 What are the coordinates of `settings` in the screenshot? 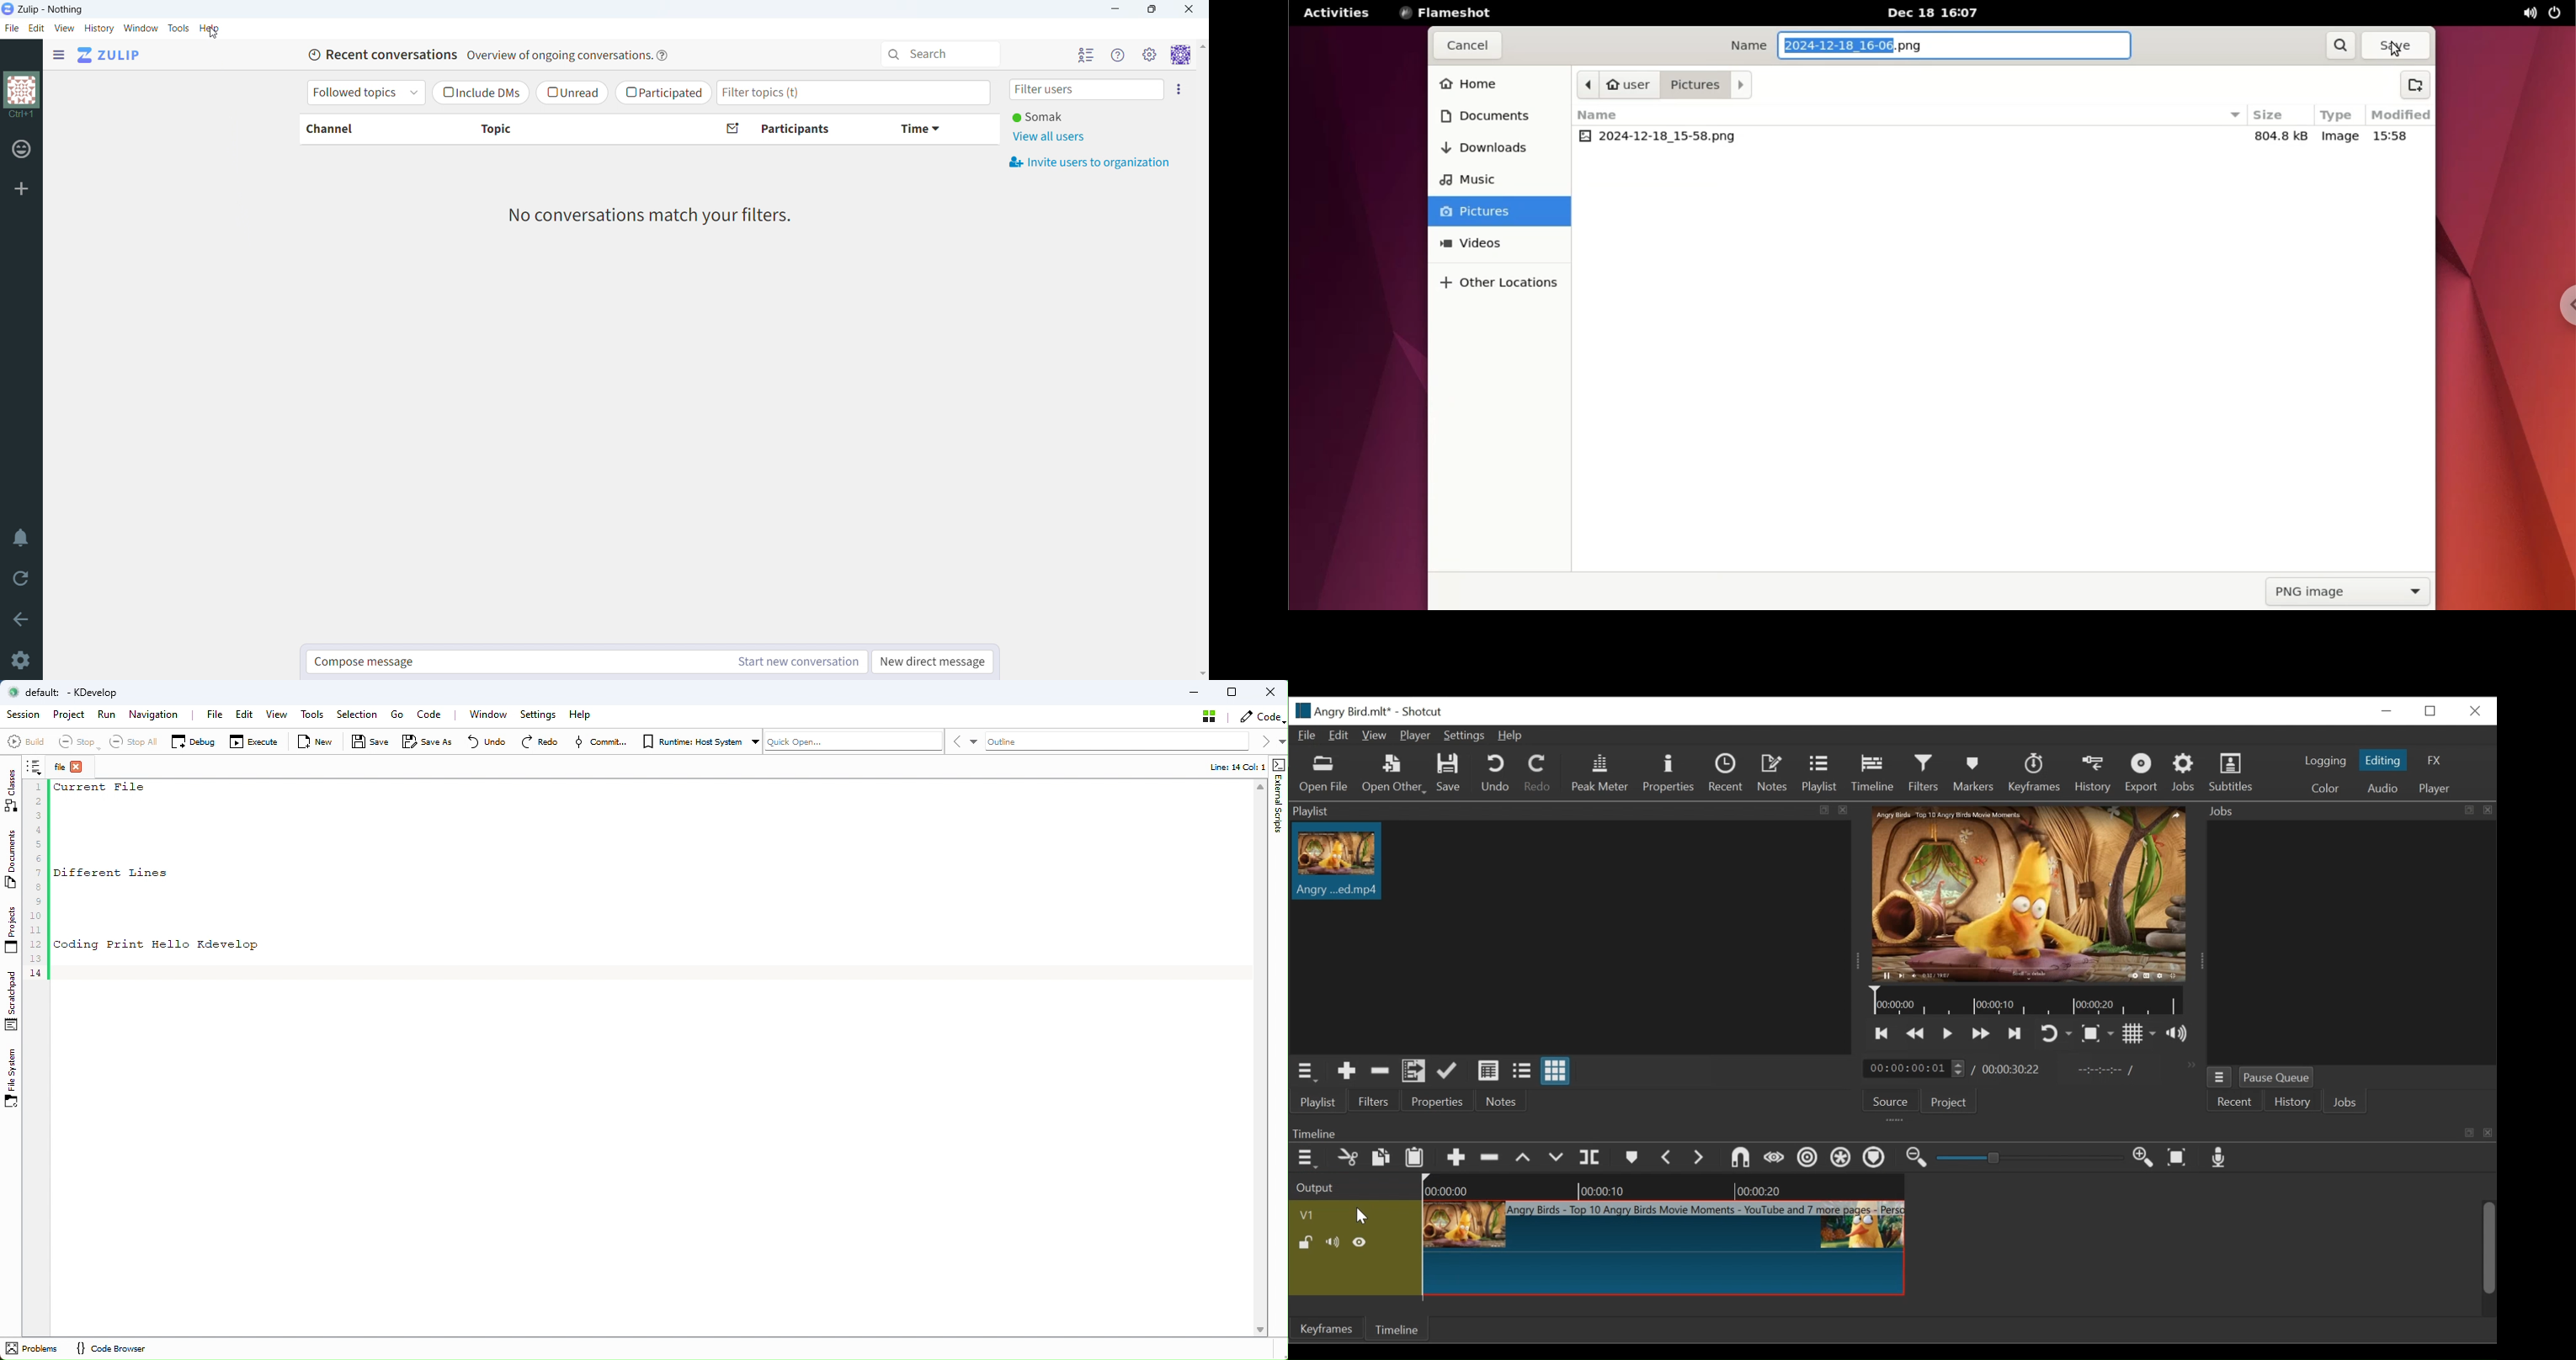 It's located at (19, 660).